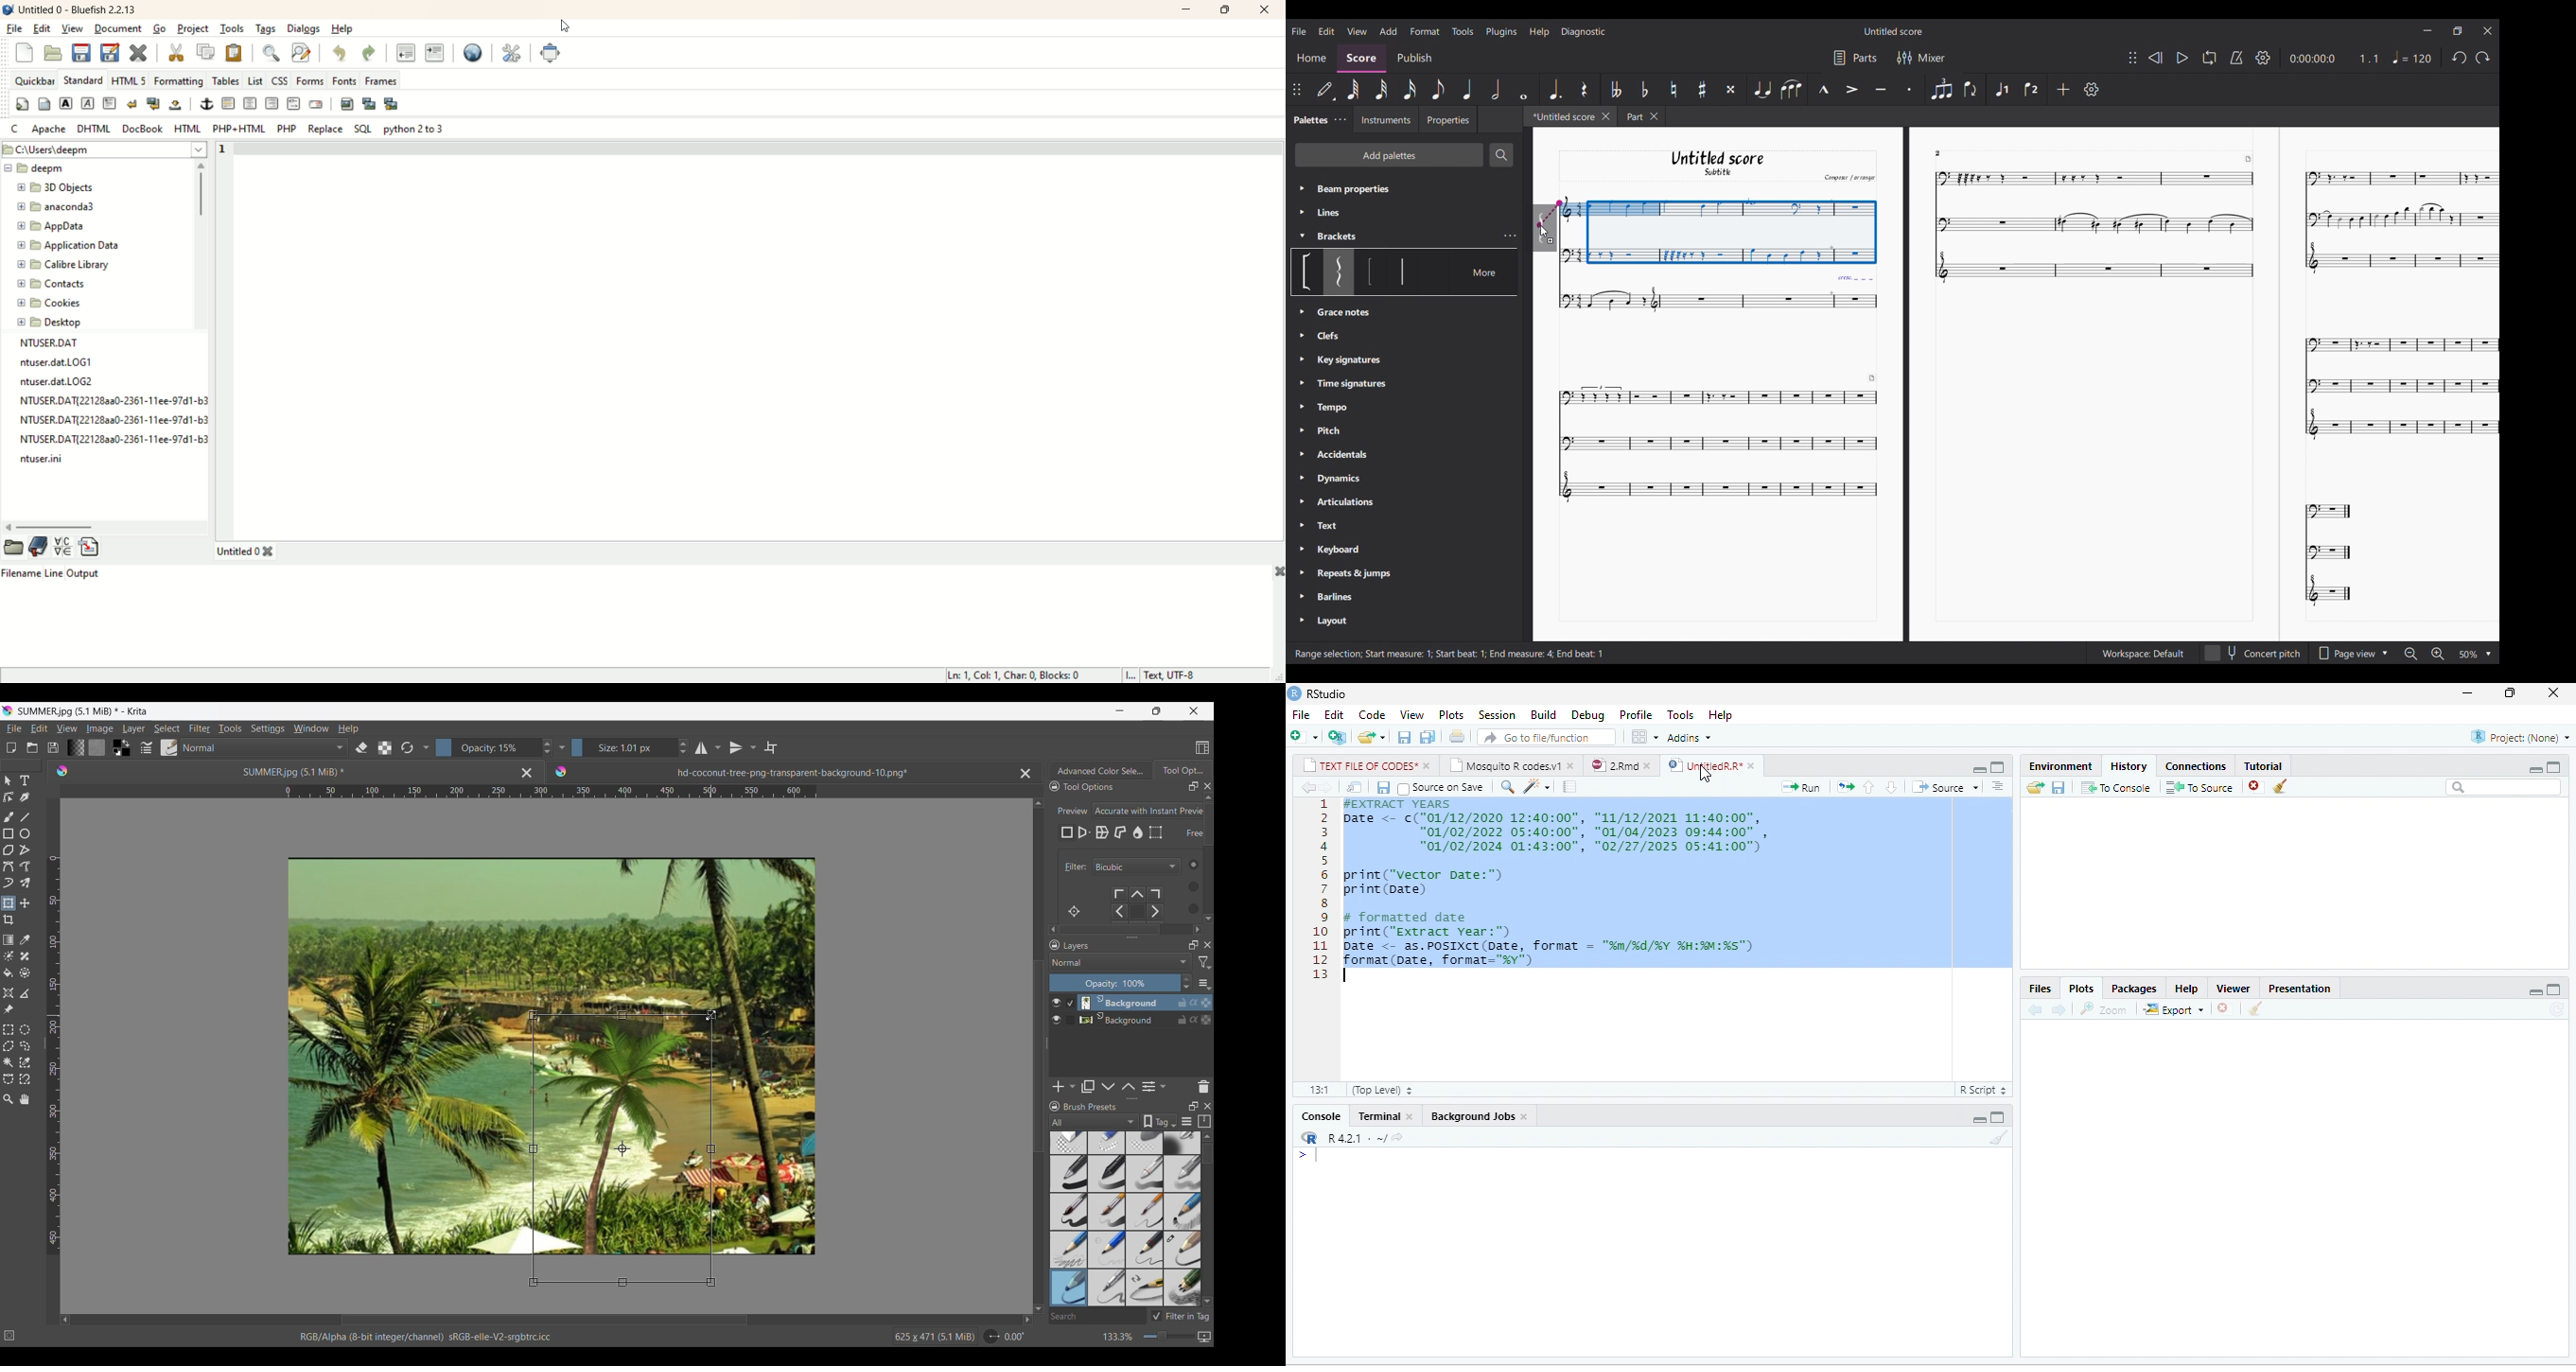  What do you see at coordinates (60, 359) in the screenshot?
I see `ntuser.dat.LOG1` at bounding box center [60, 359].